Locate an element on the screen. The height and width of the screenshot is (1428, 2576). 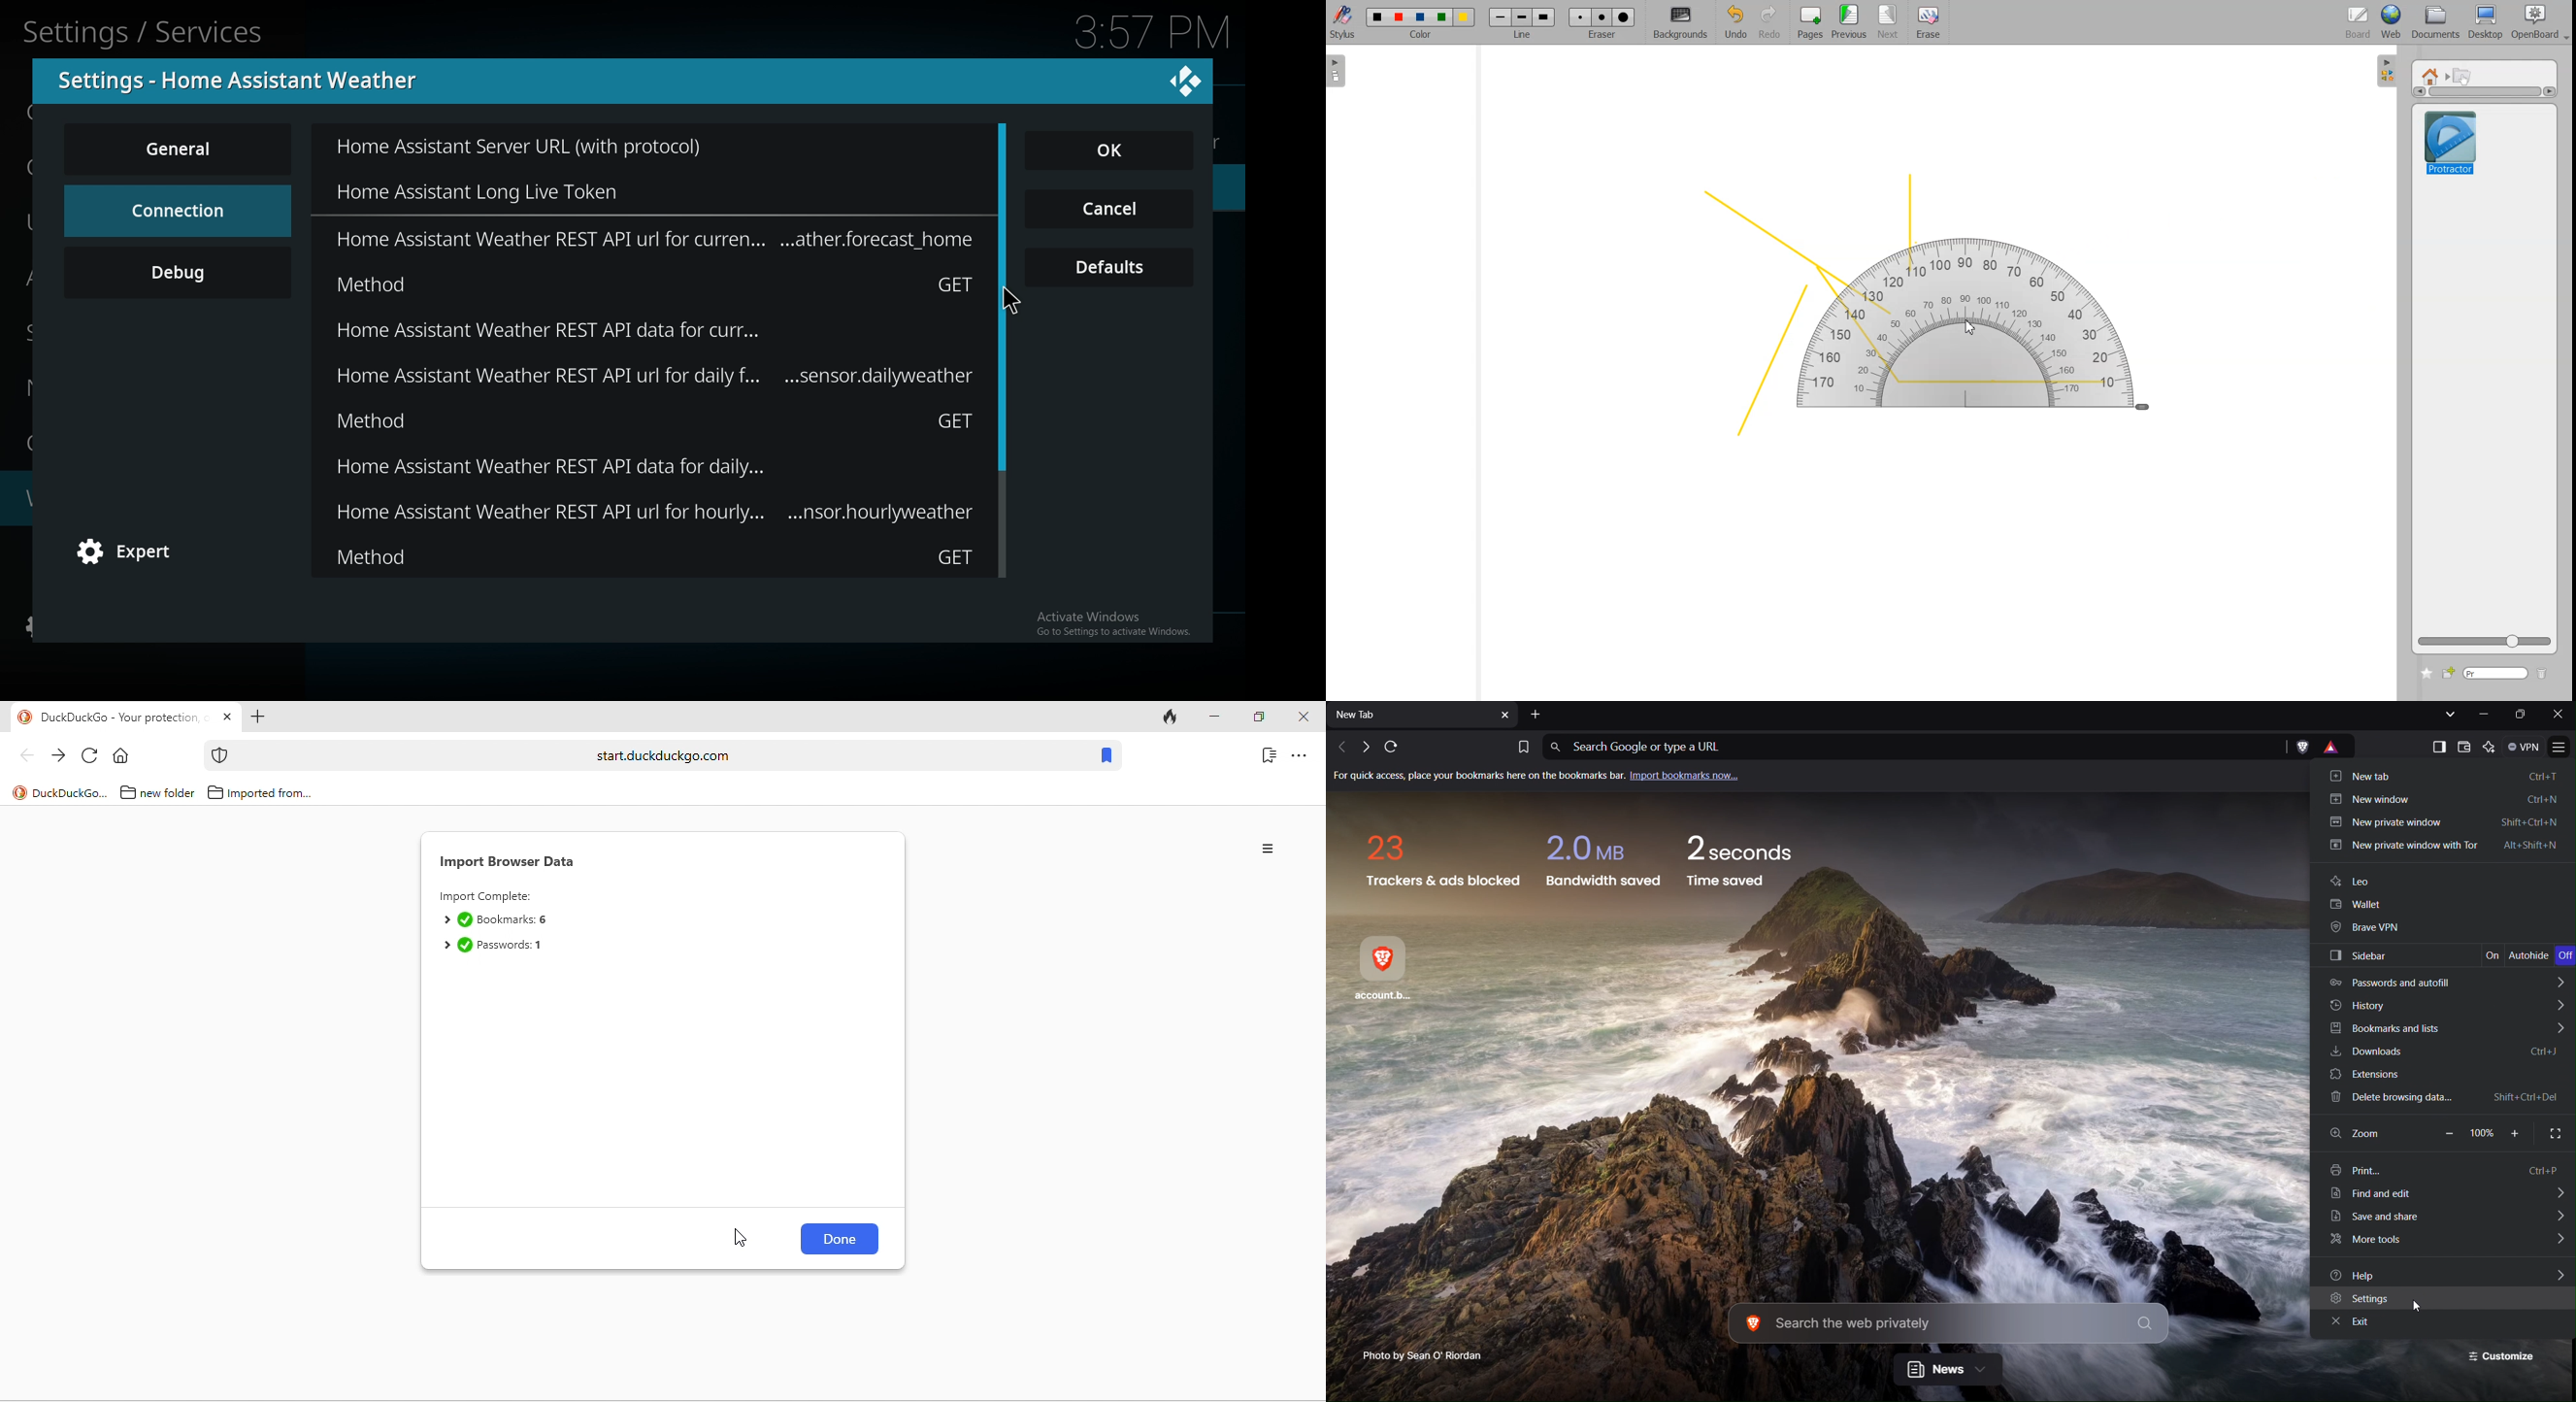
Settings/Services is located at coordinates (147, 30).